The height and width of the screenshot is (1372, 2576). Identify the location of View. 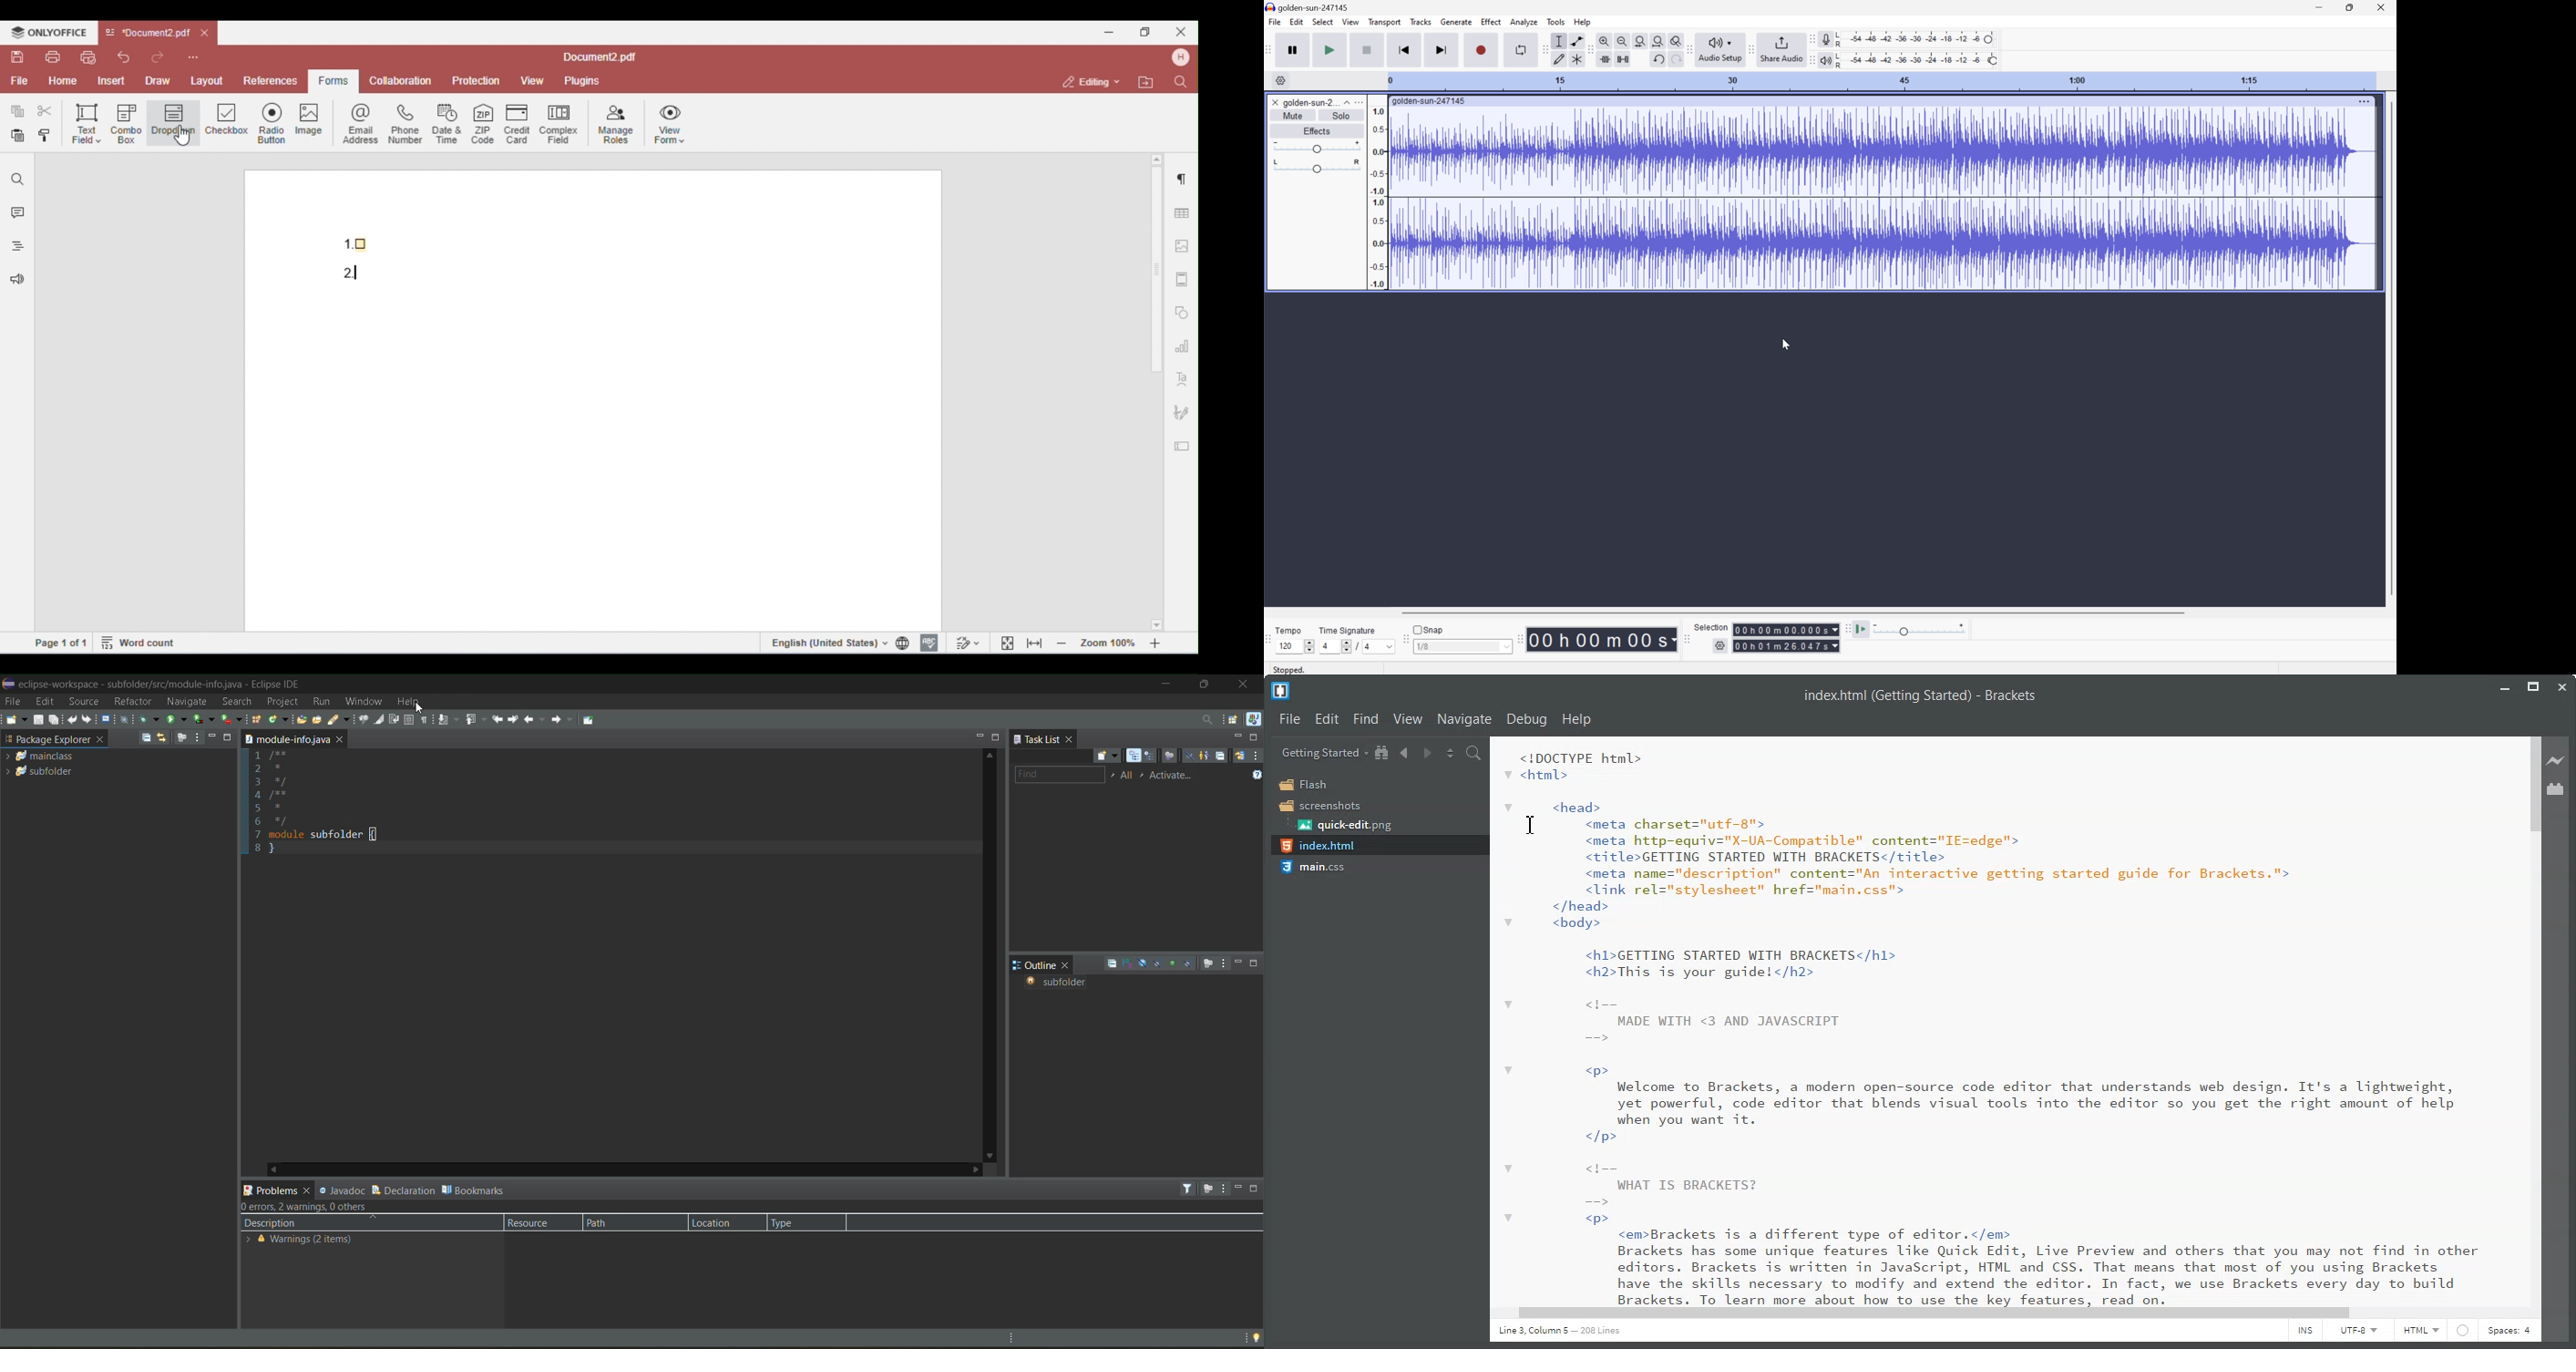
(1408, 718).